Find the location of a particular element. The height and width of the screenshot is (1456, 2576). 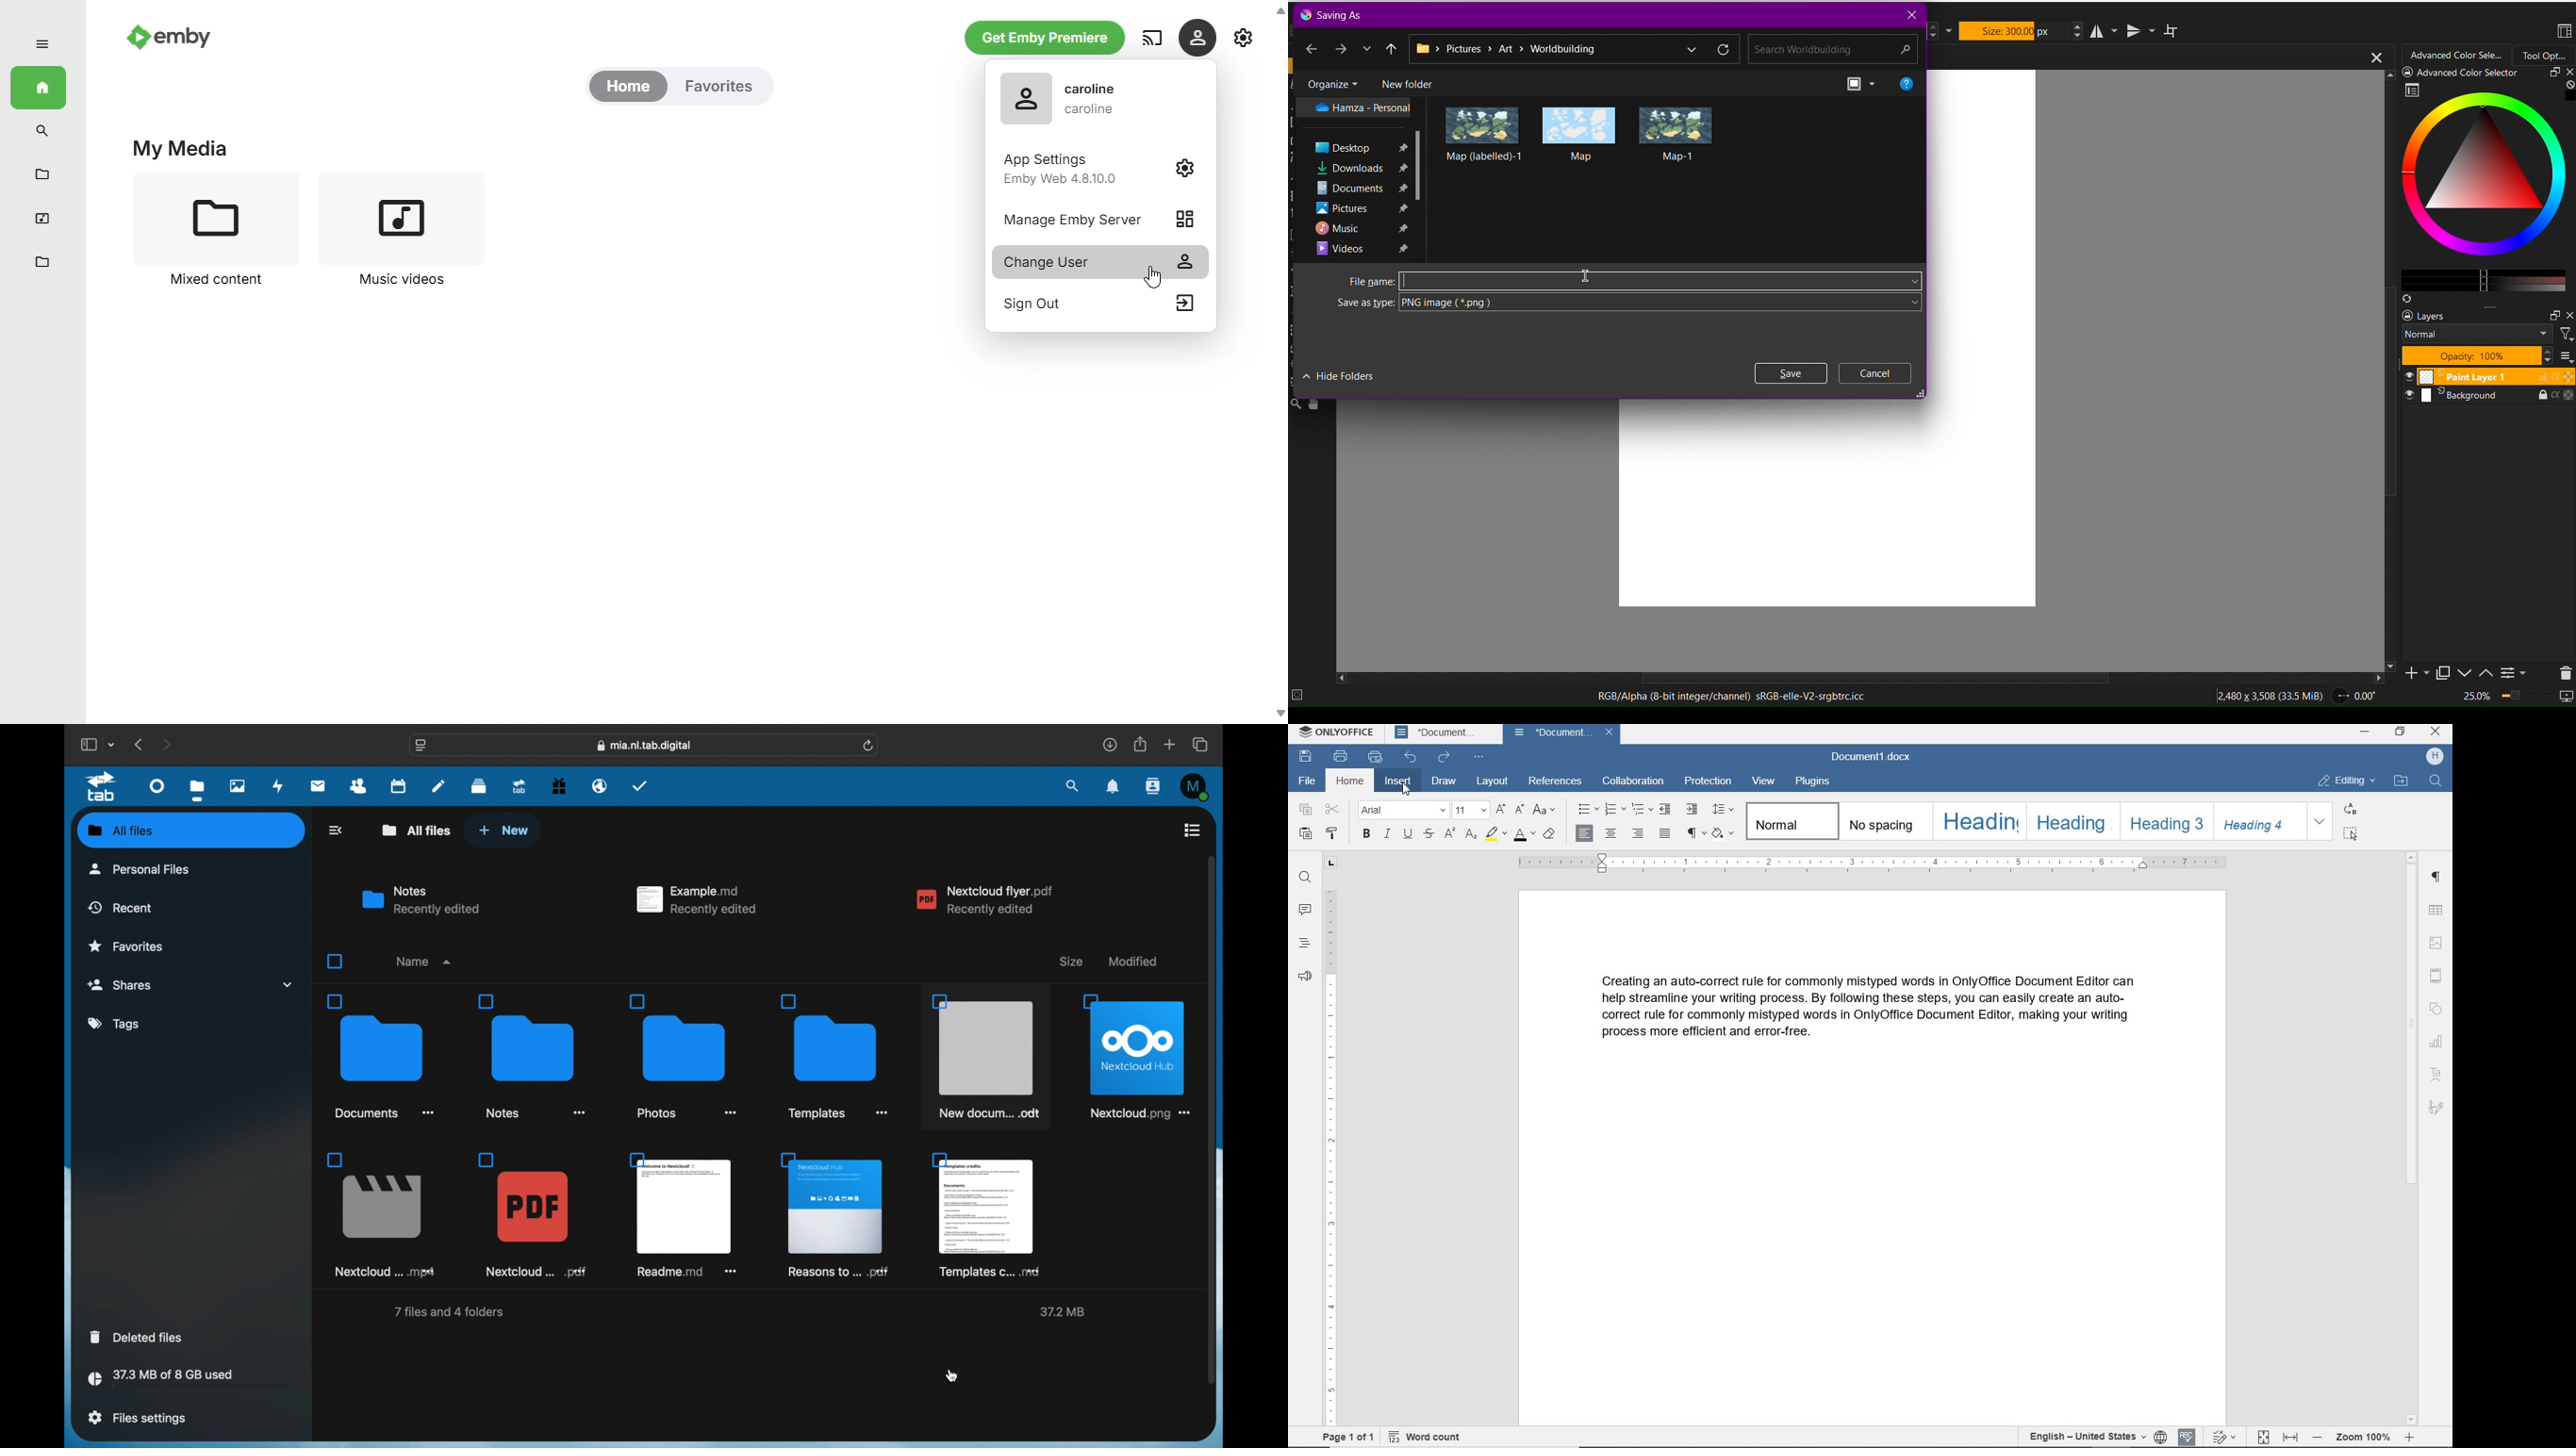

mail is located at coordinates (318, 787).